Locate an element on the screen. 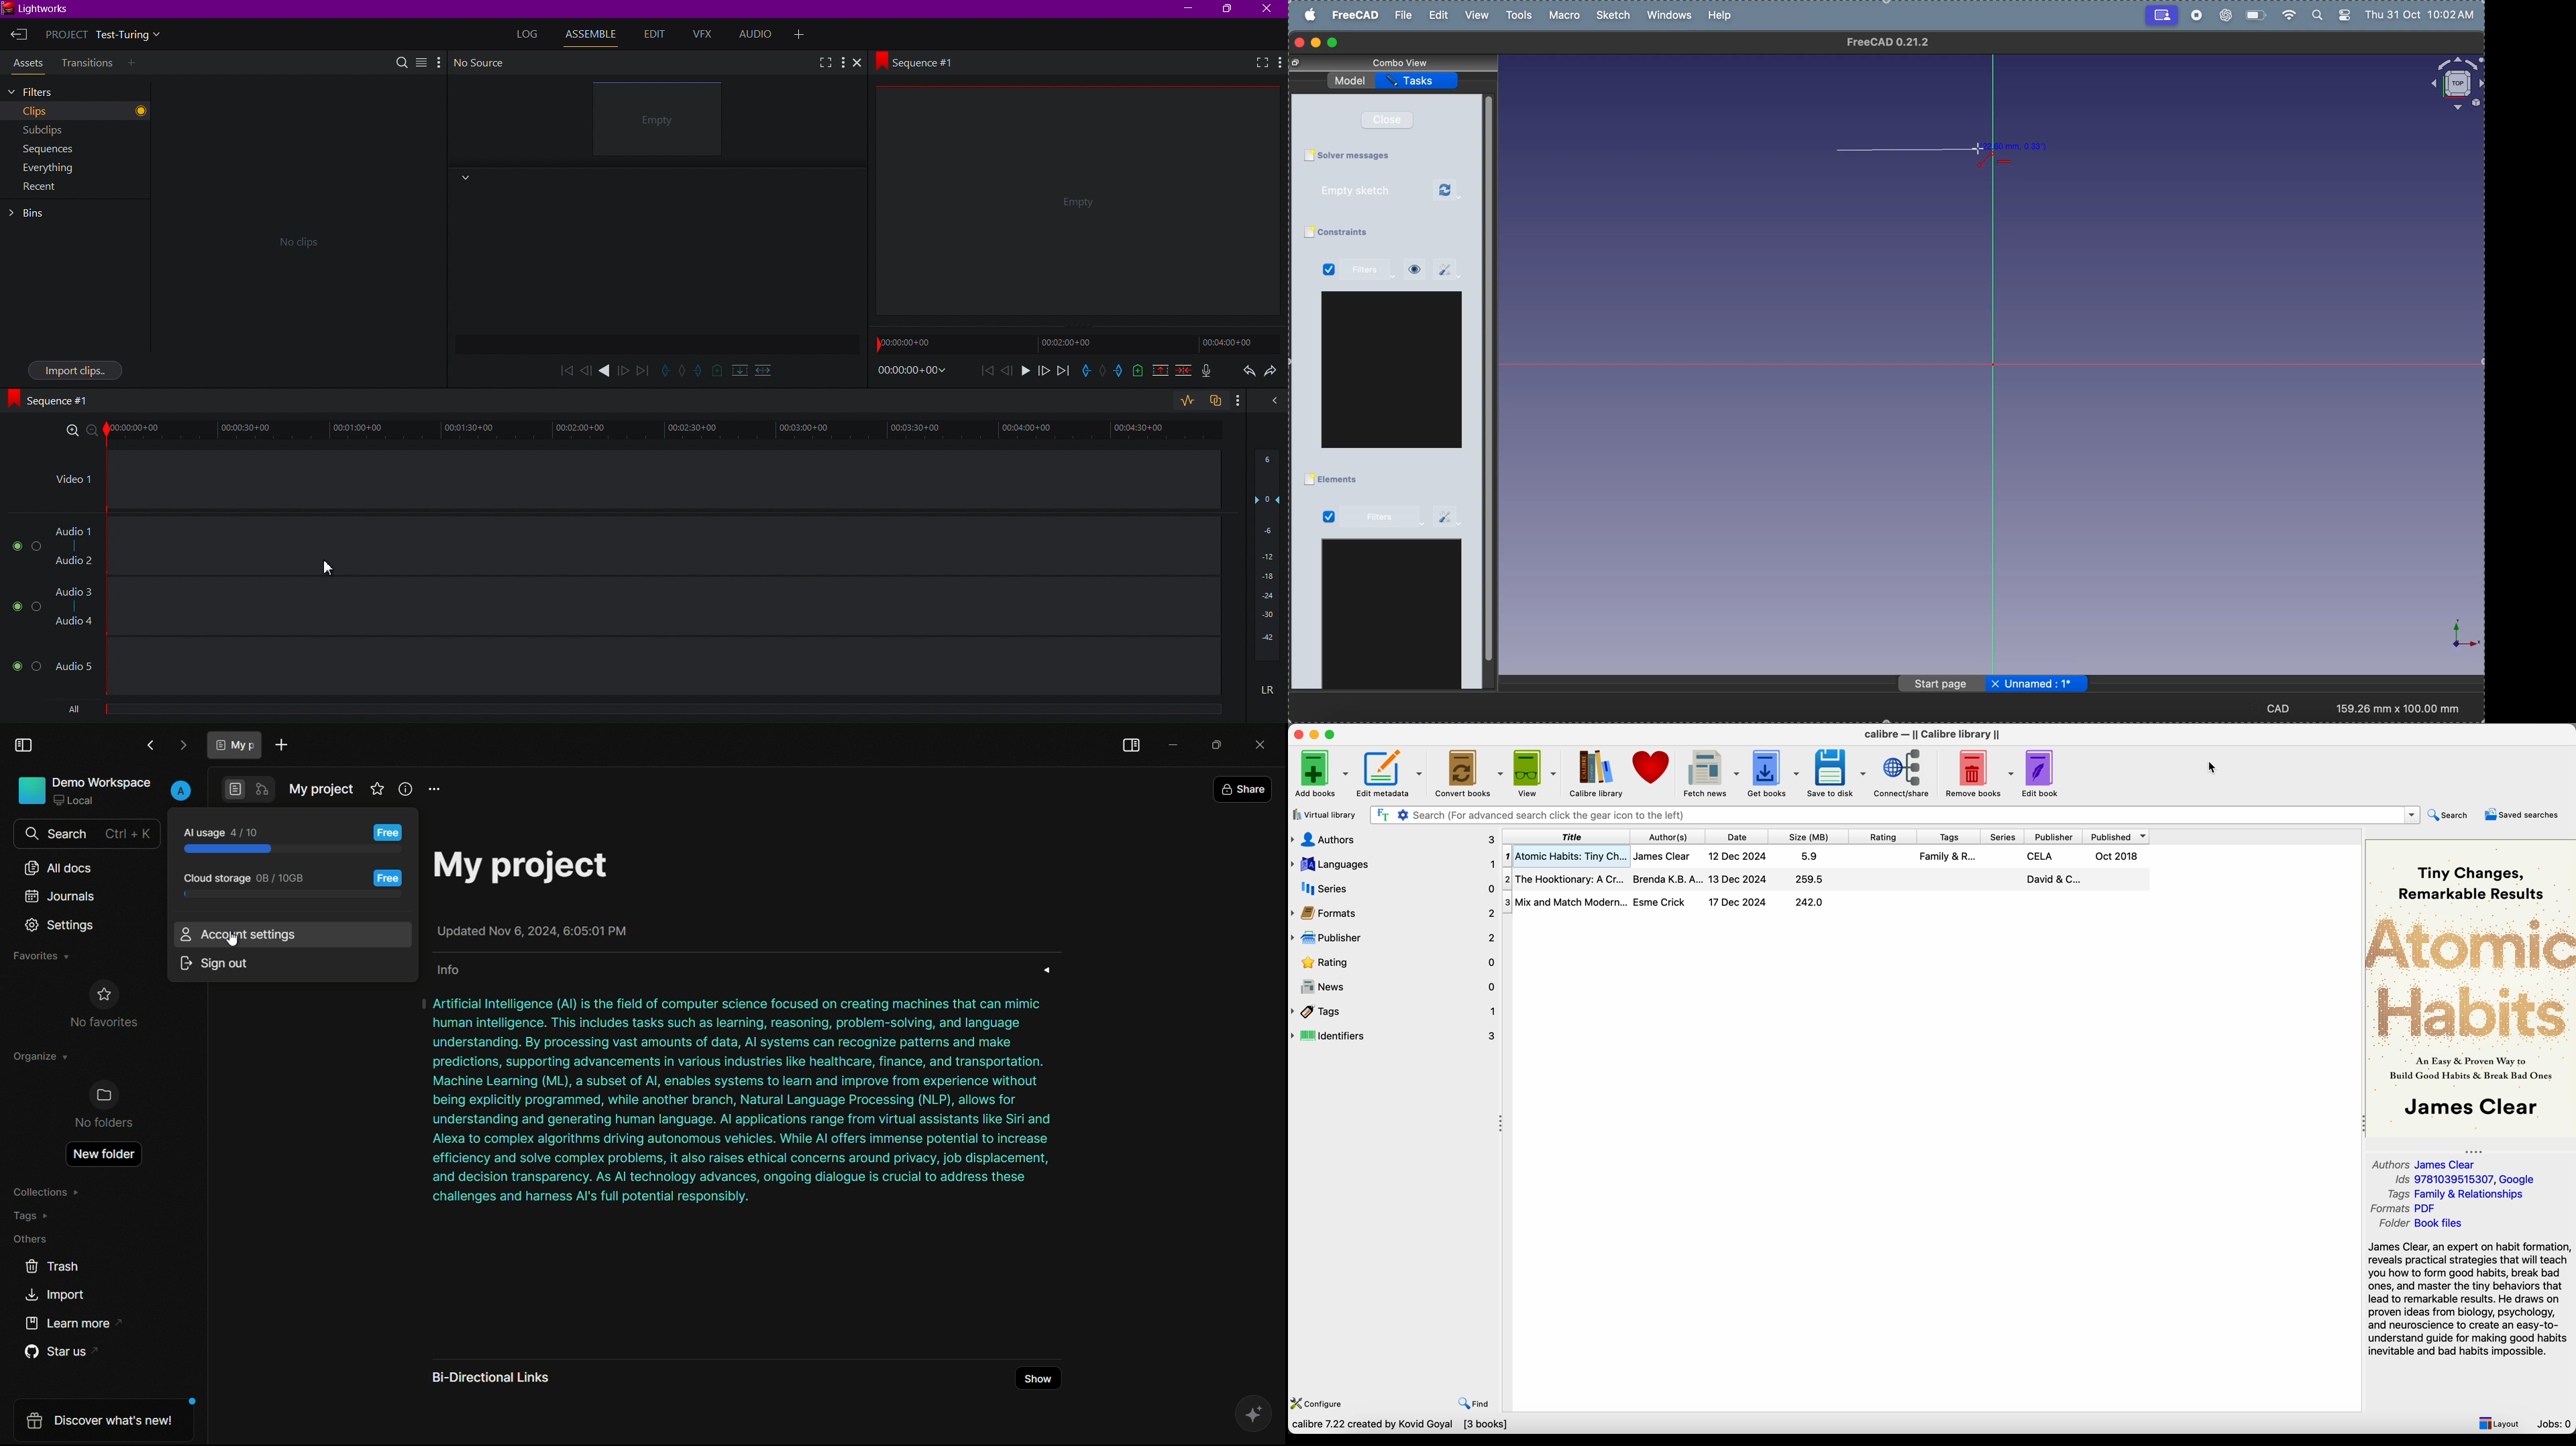  virtual library is located at coordinates (1323, 815).